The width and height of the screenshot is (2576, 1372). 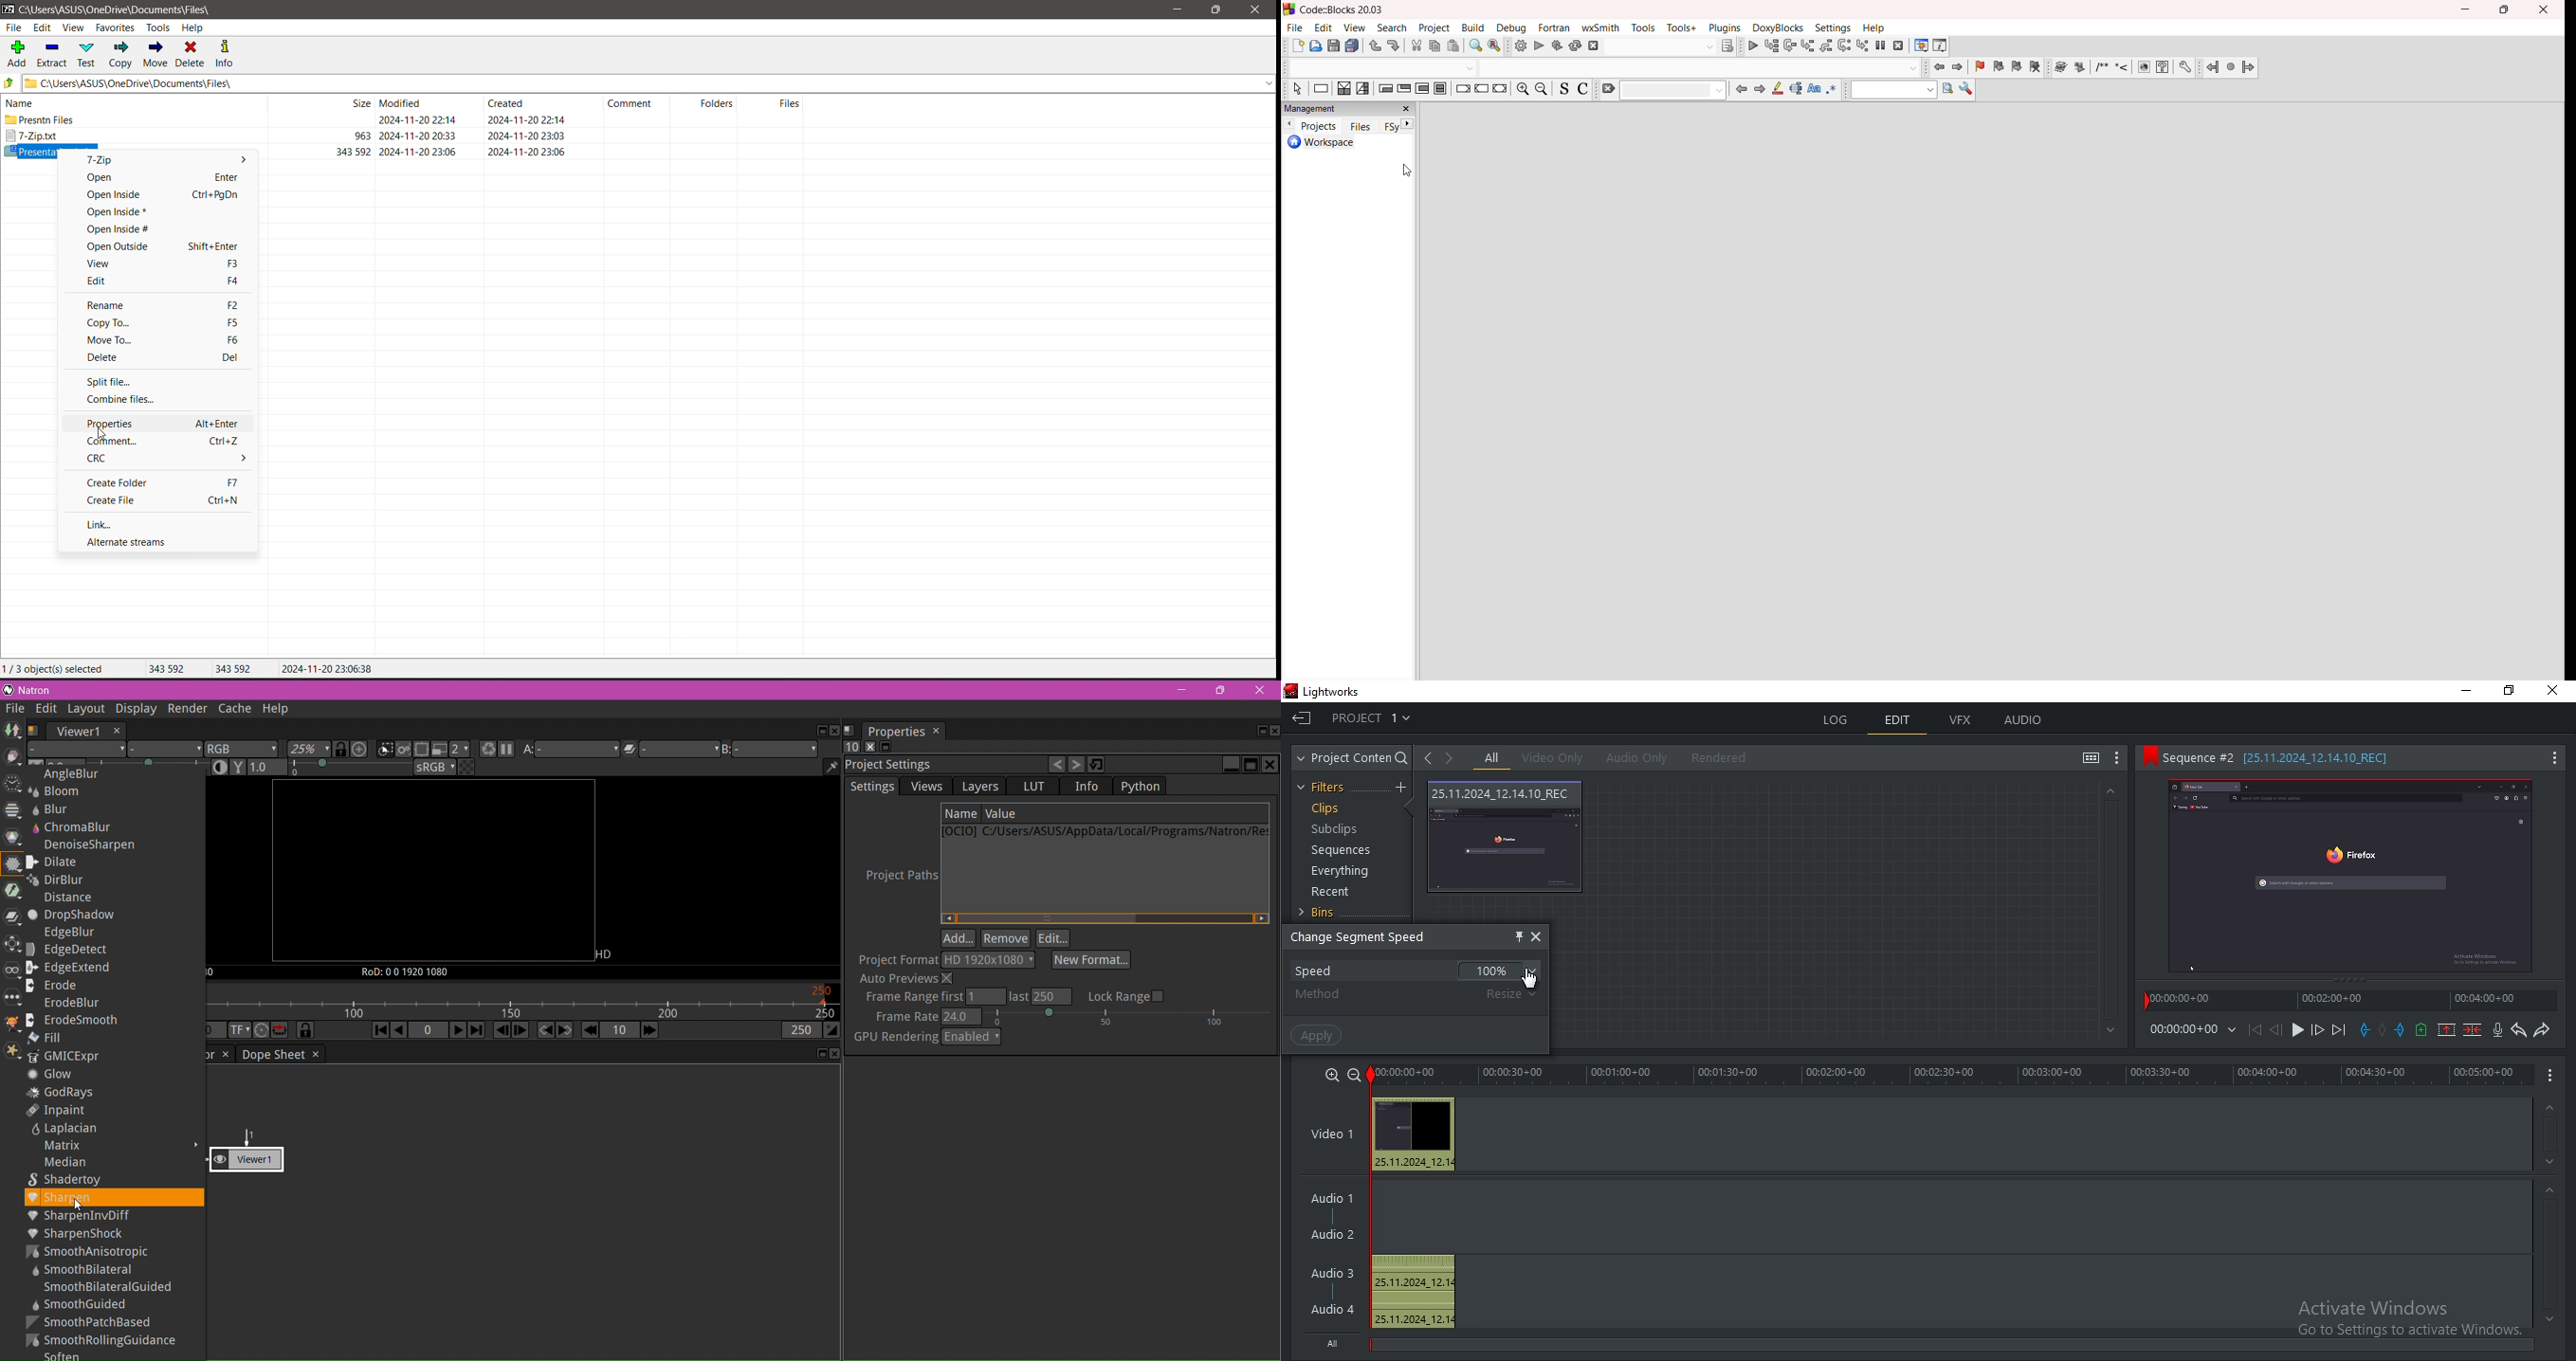 What do you see at coordinates (1421, 90) in the screenshot?
I see `counting loop` at bounding box center [1421, 90].